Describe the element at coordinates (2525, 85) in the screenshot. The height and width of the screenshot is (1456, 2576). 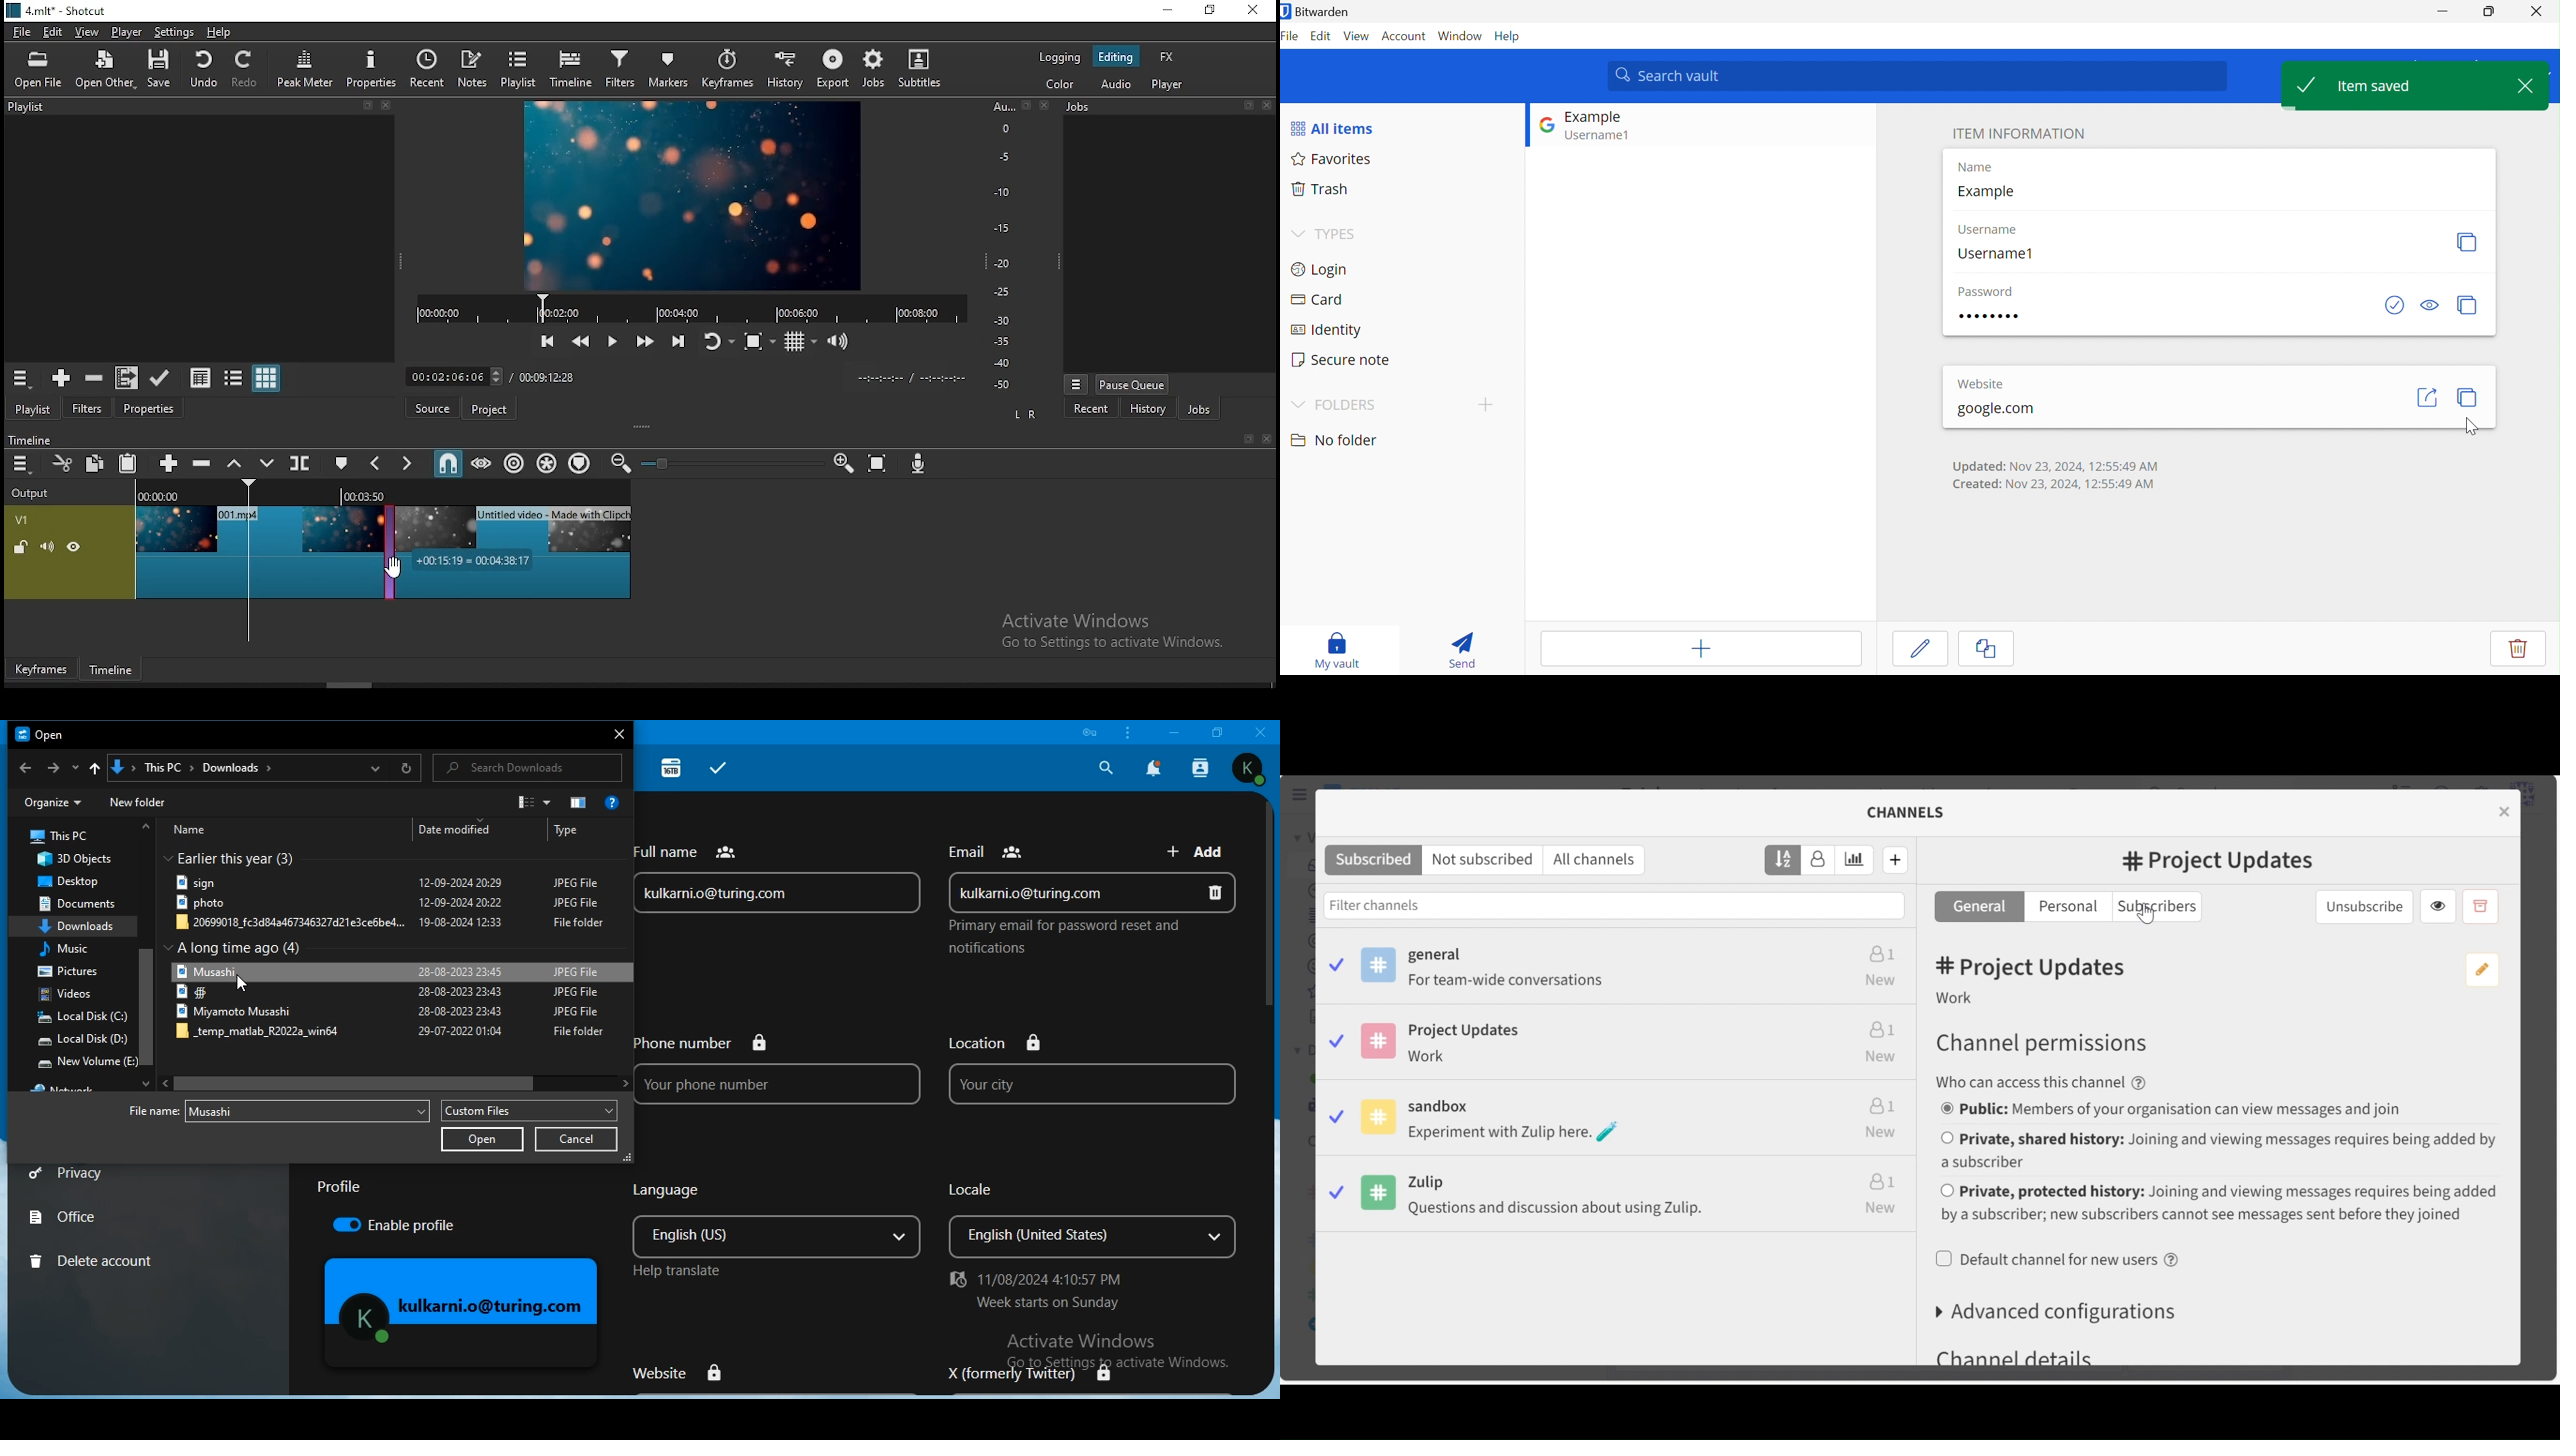
I see `Close` at that location.